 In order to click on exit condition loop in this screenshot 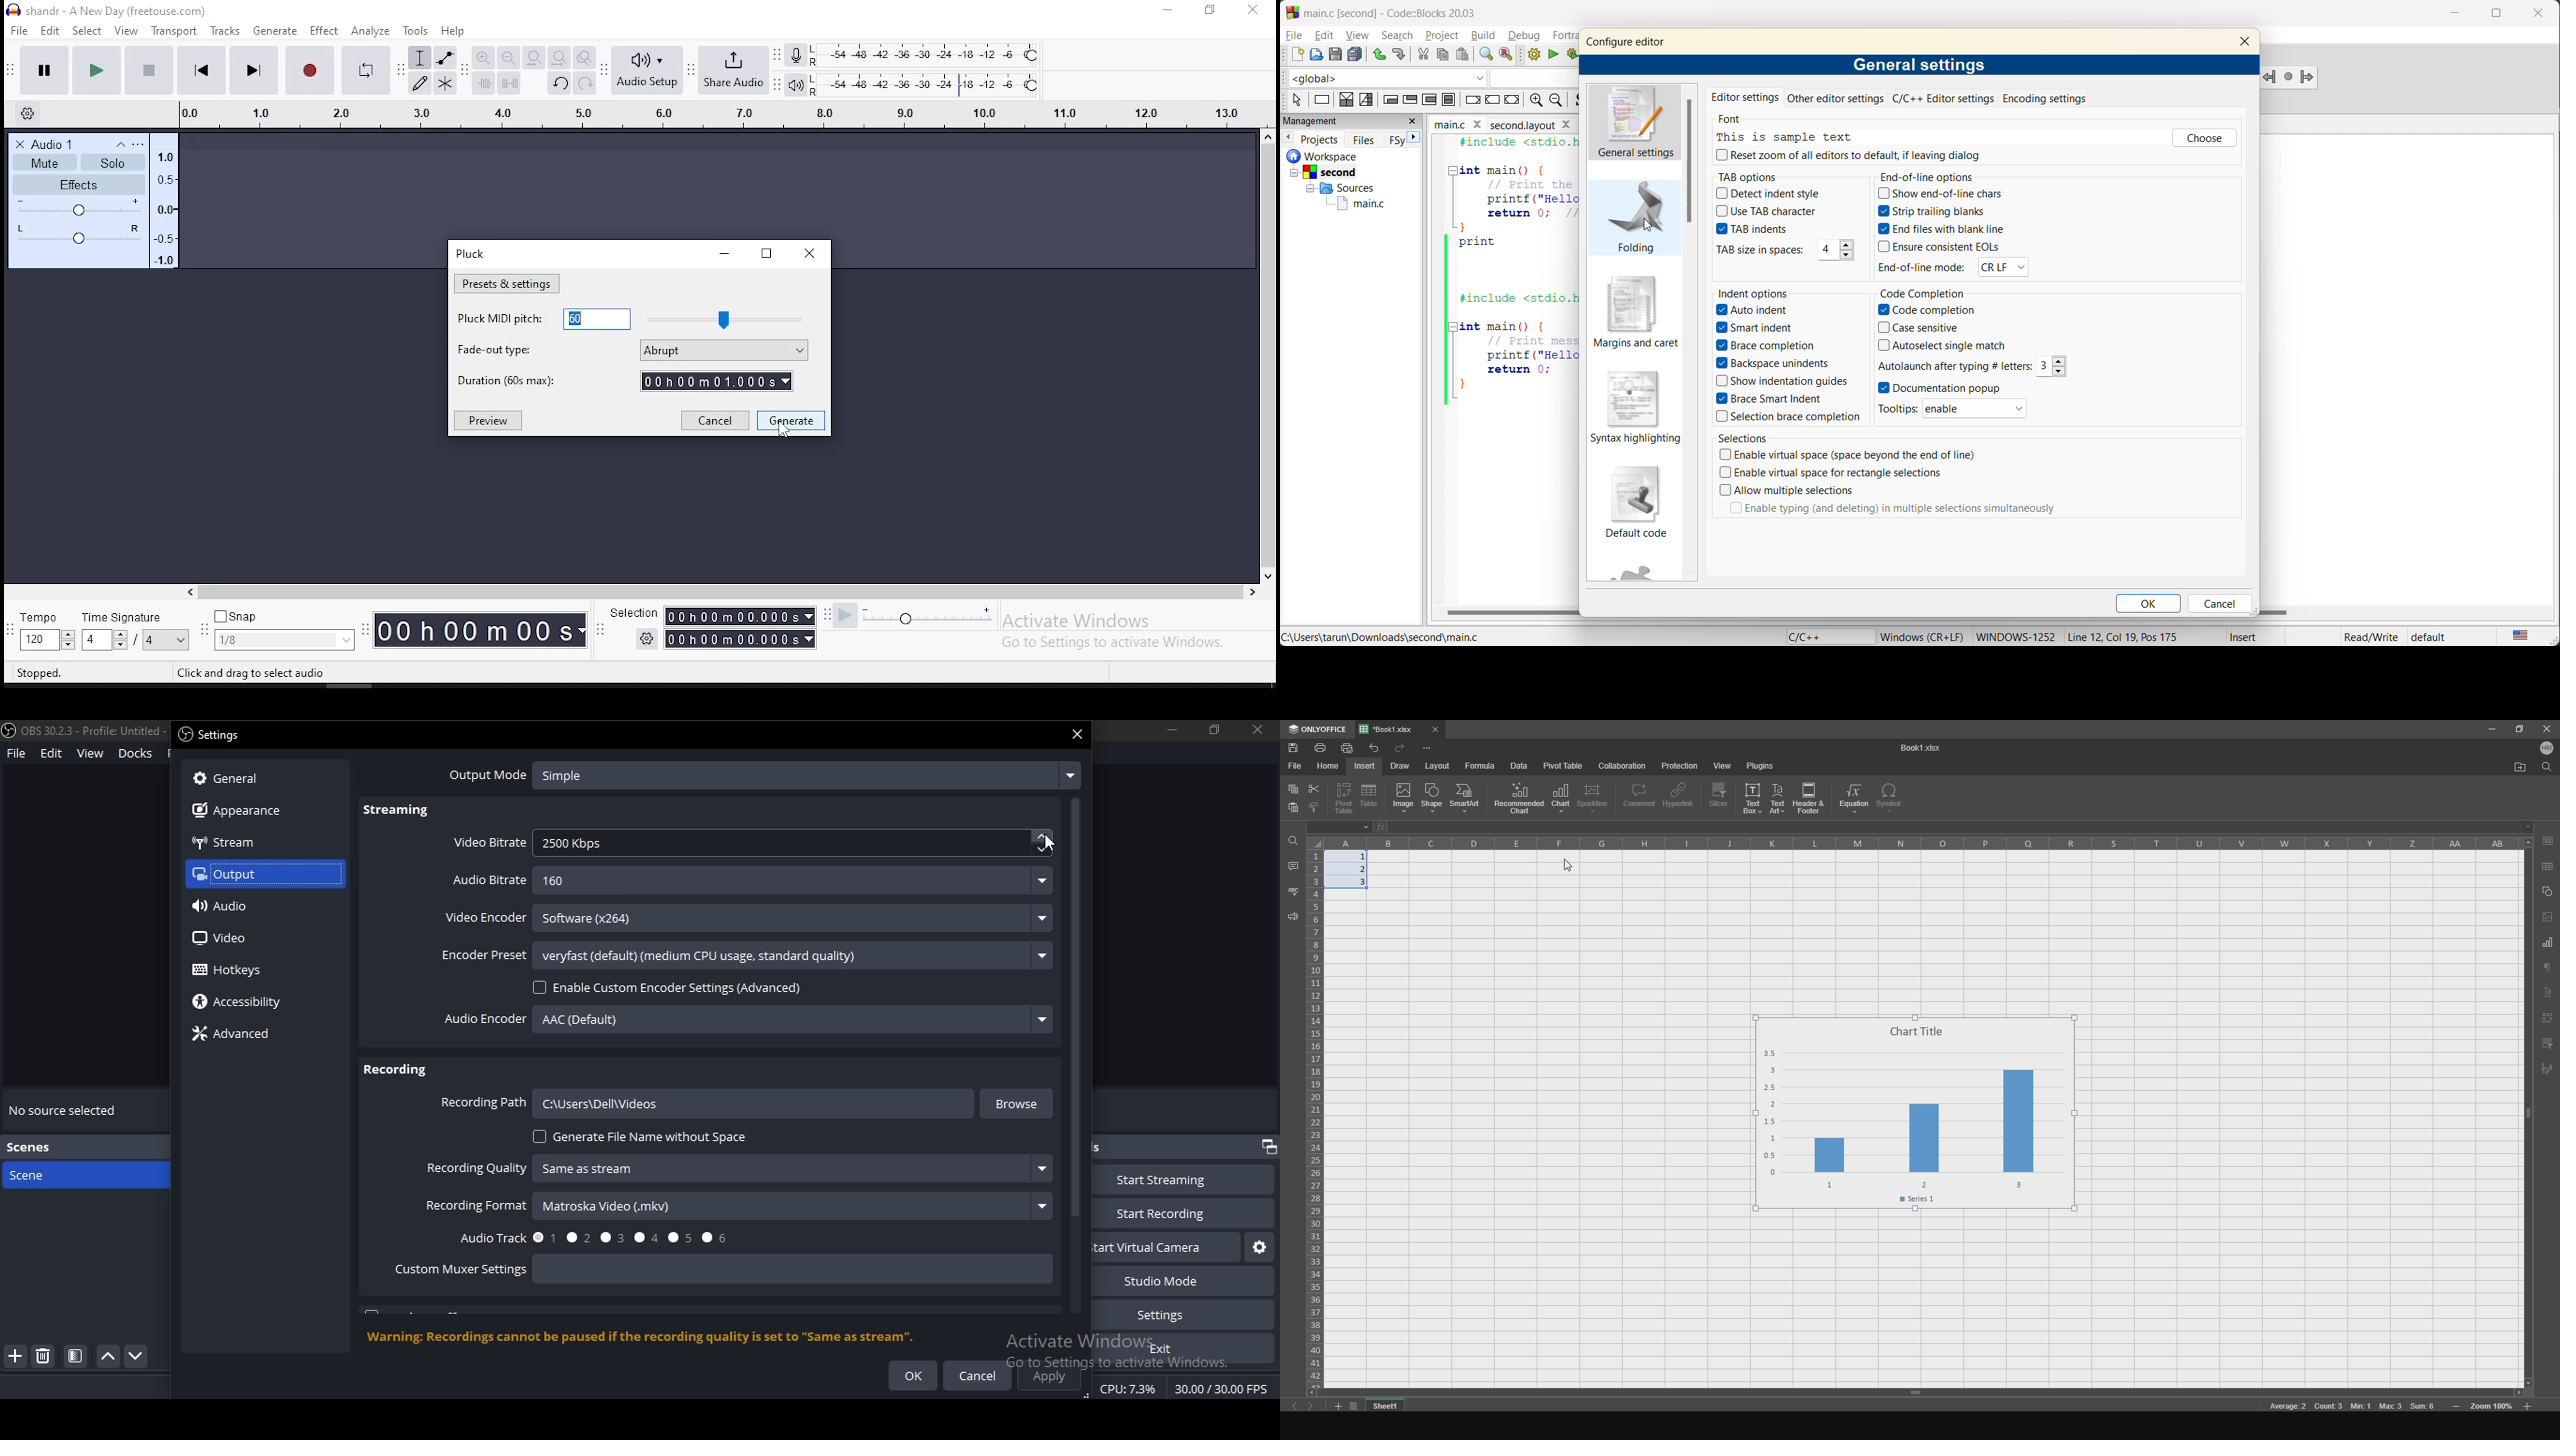, I will do `click(1408, 99)`.